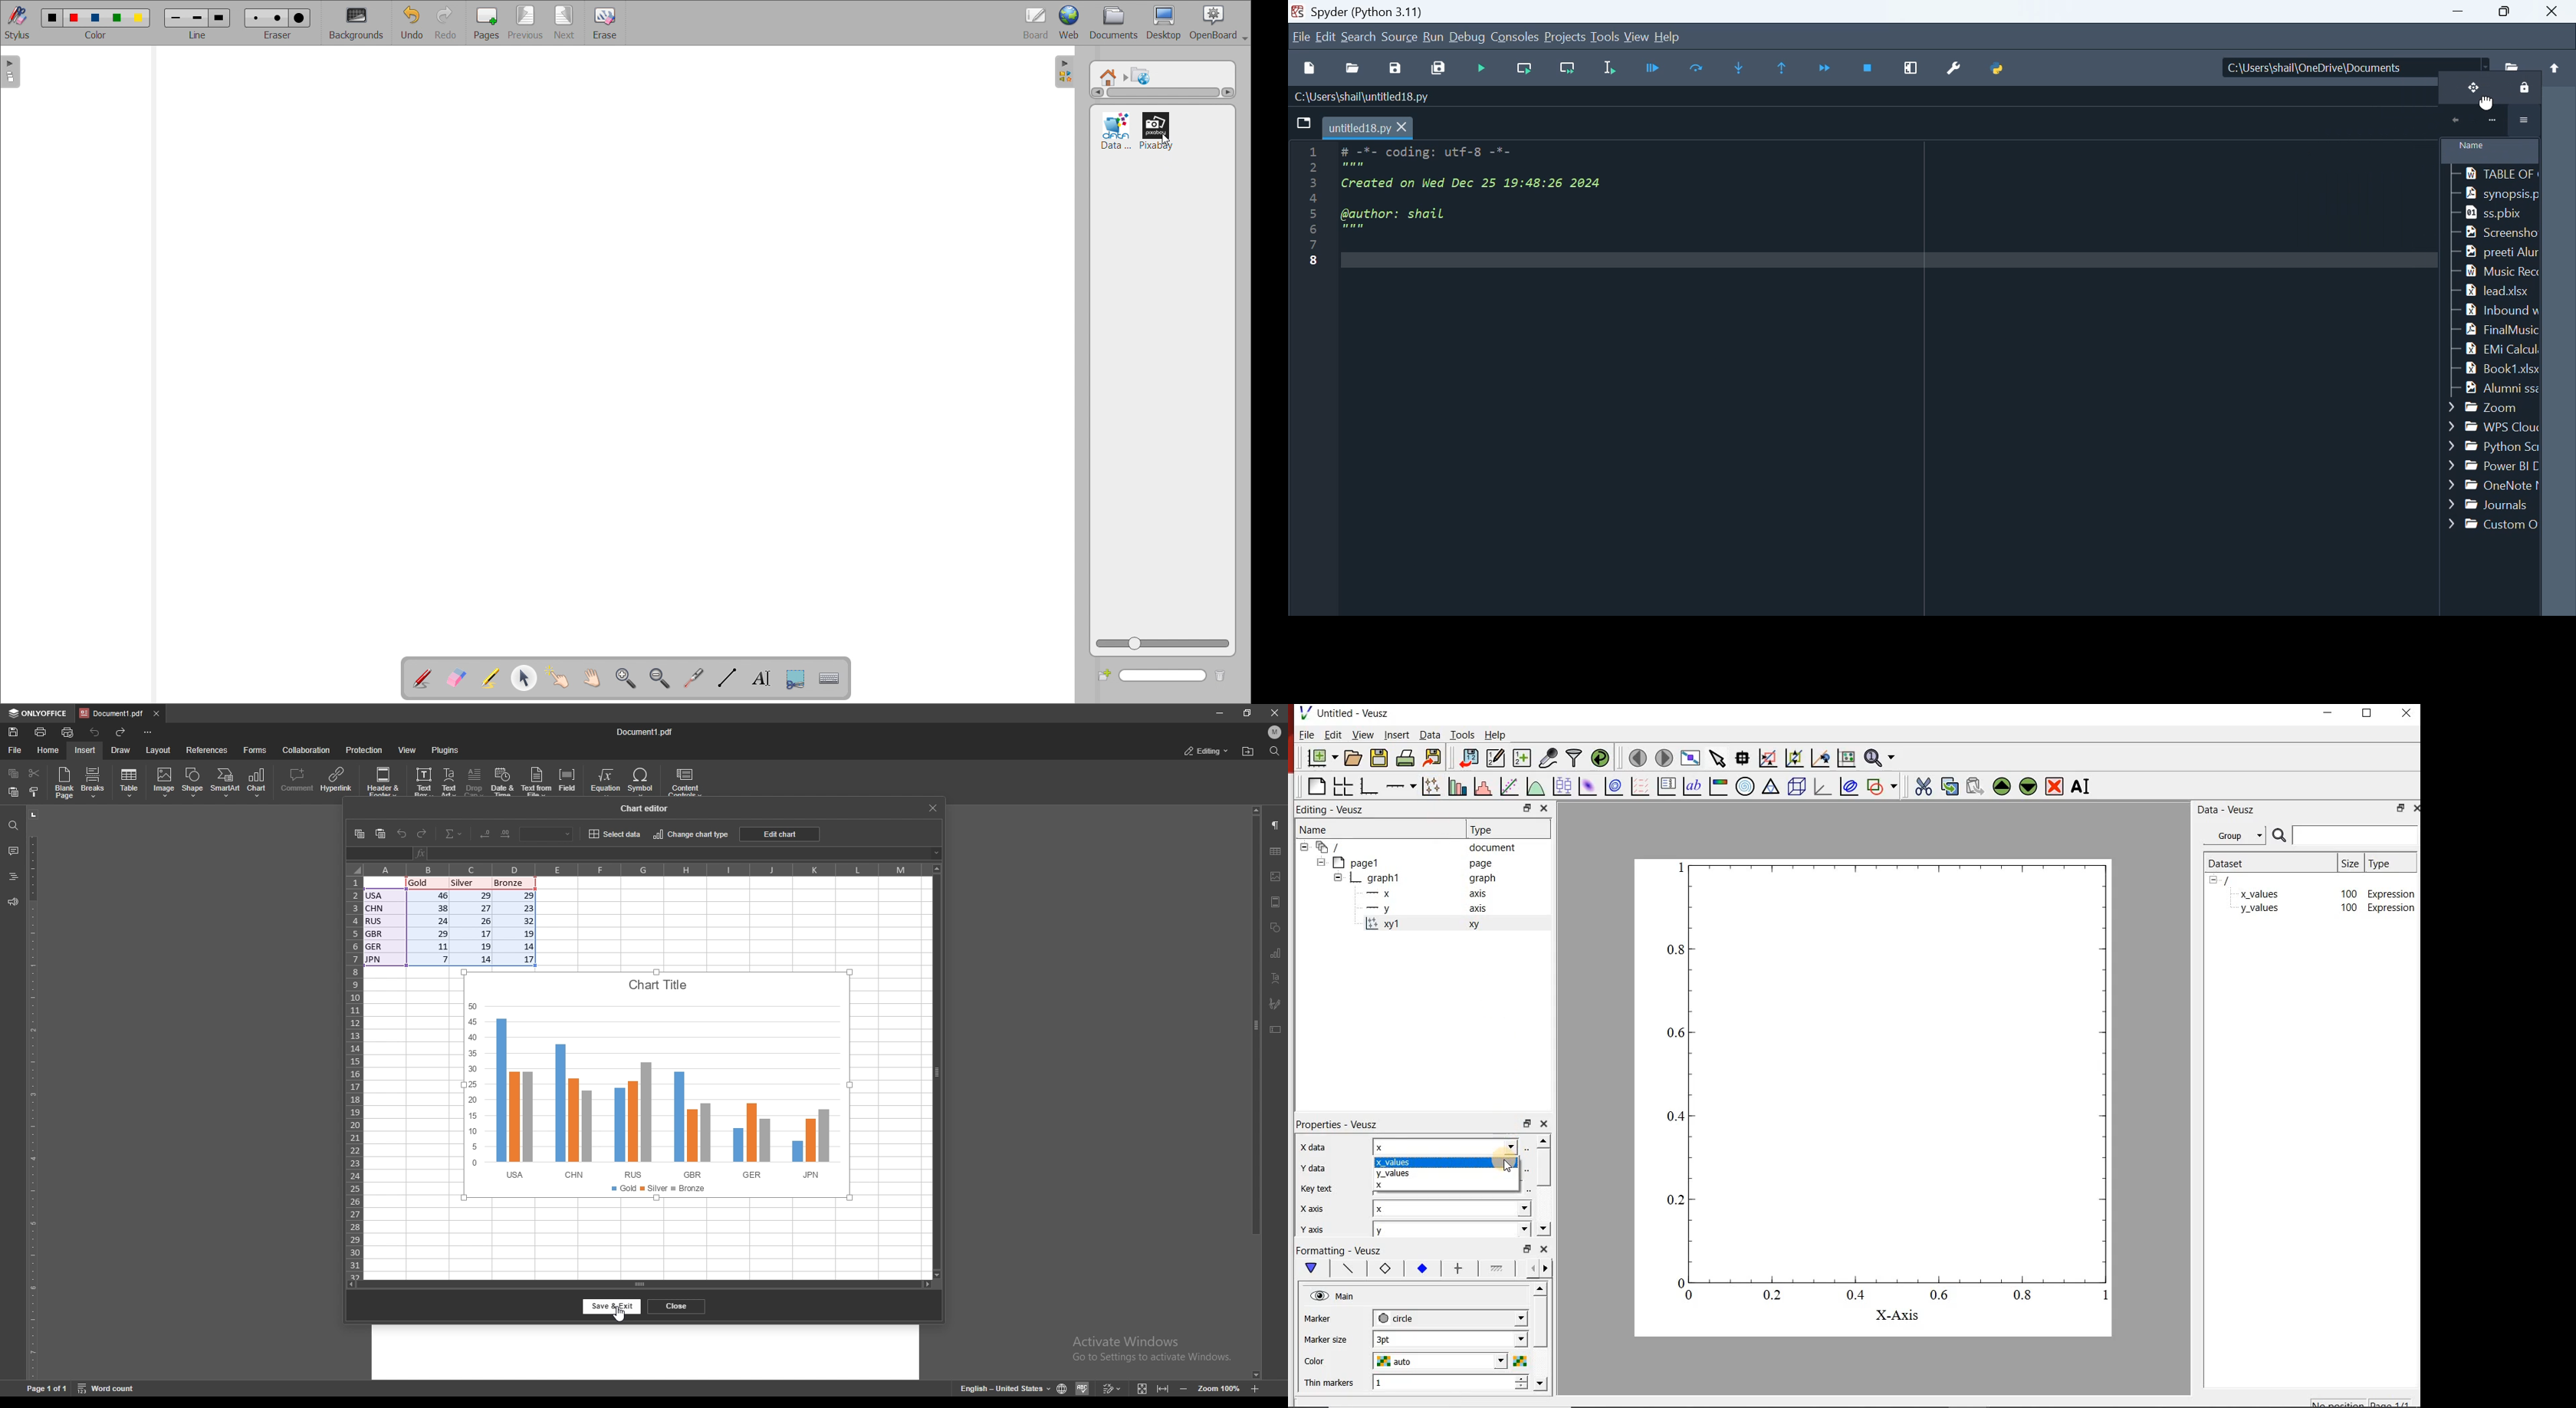  I want to click on copy style, so click(33, 793).